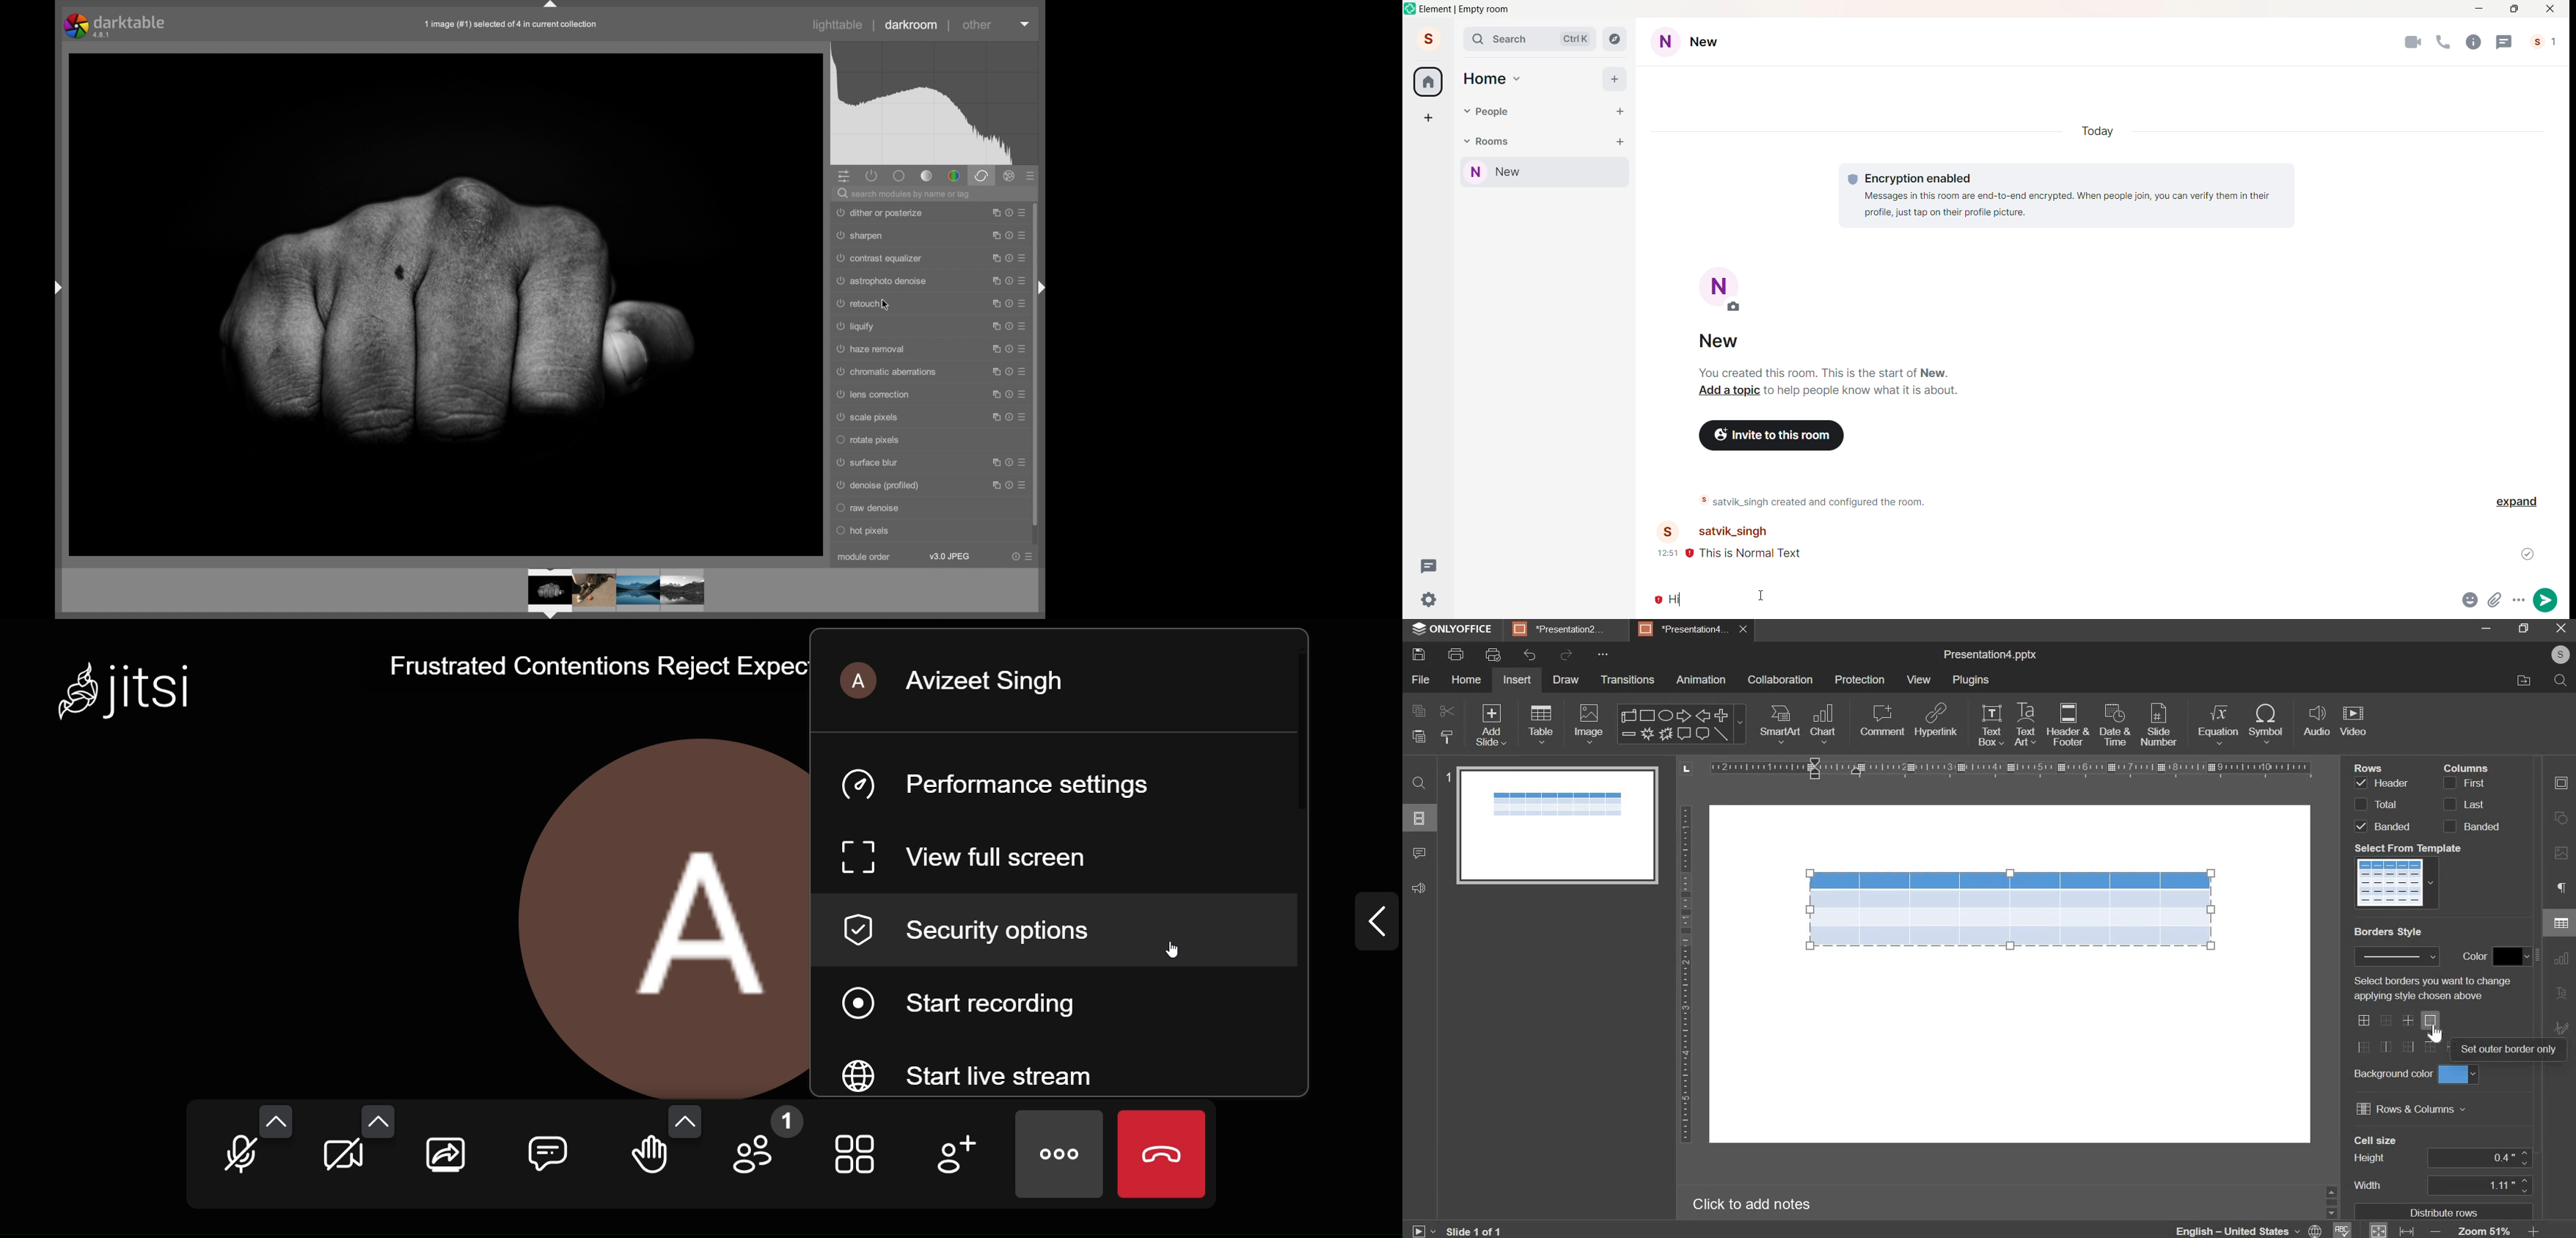  I want to click on hyperlink, so click(1936, 720).